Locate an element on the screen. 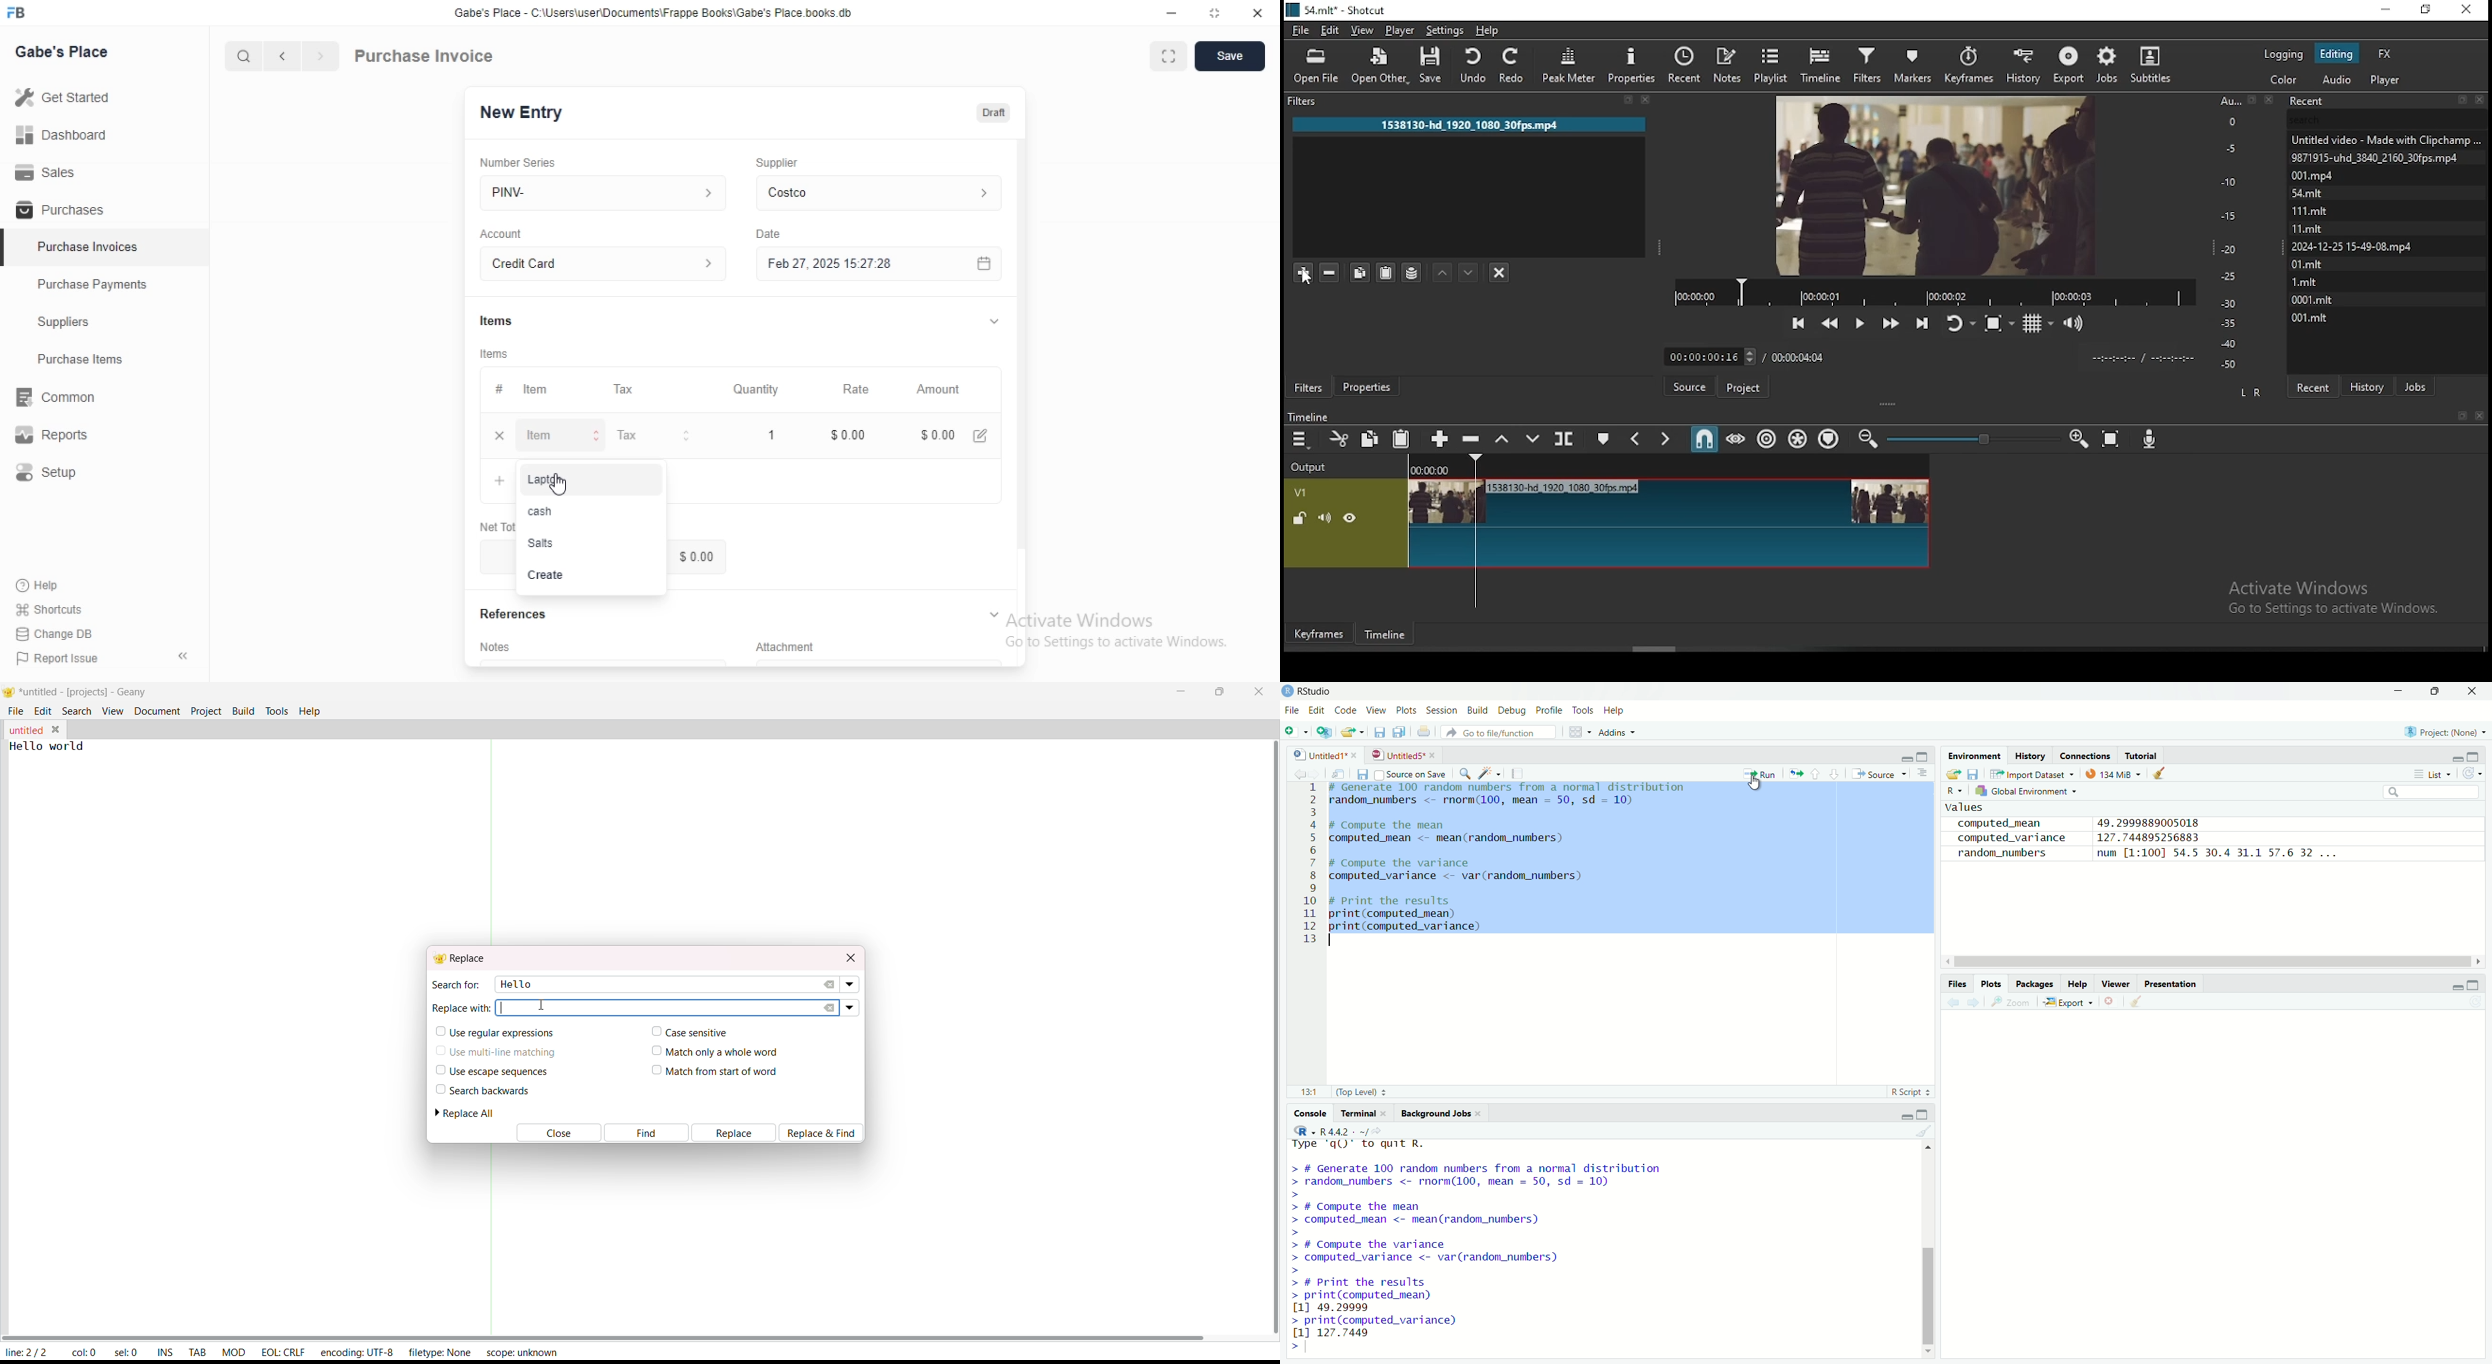  background jobs is located at coordinates (1437, 1112).